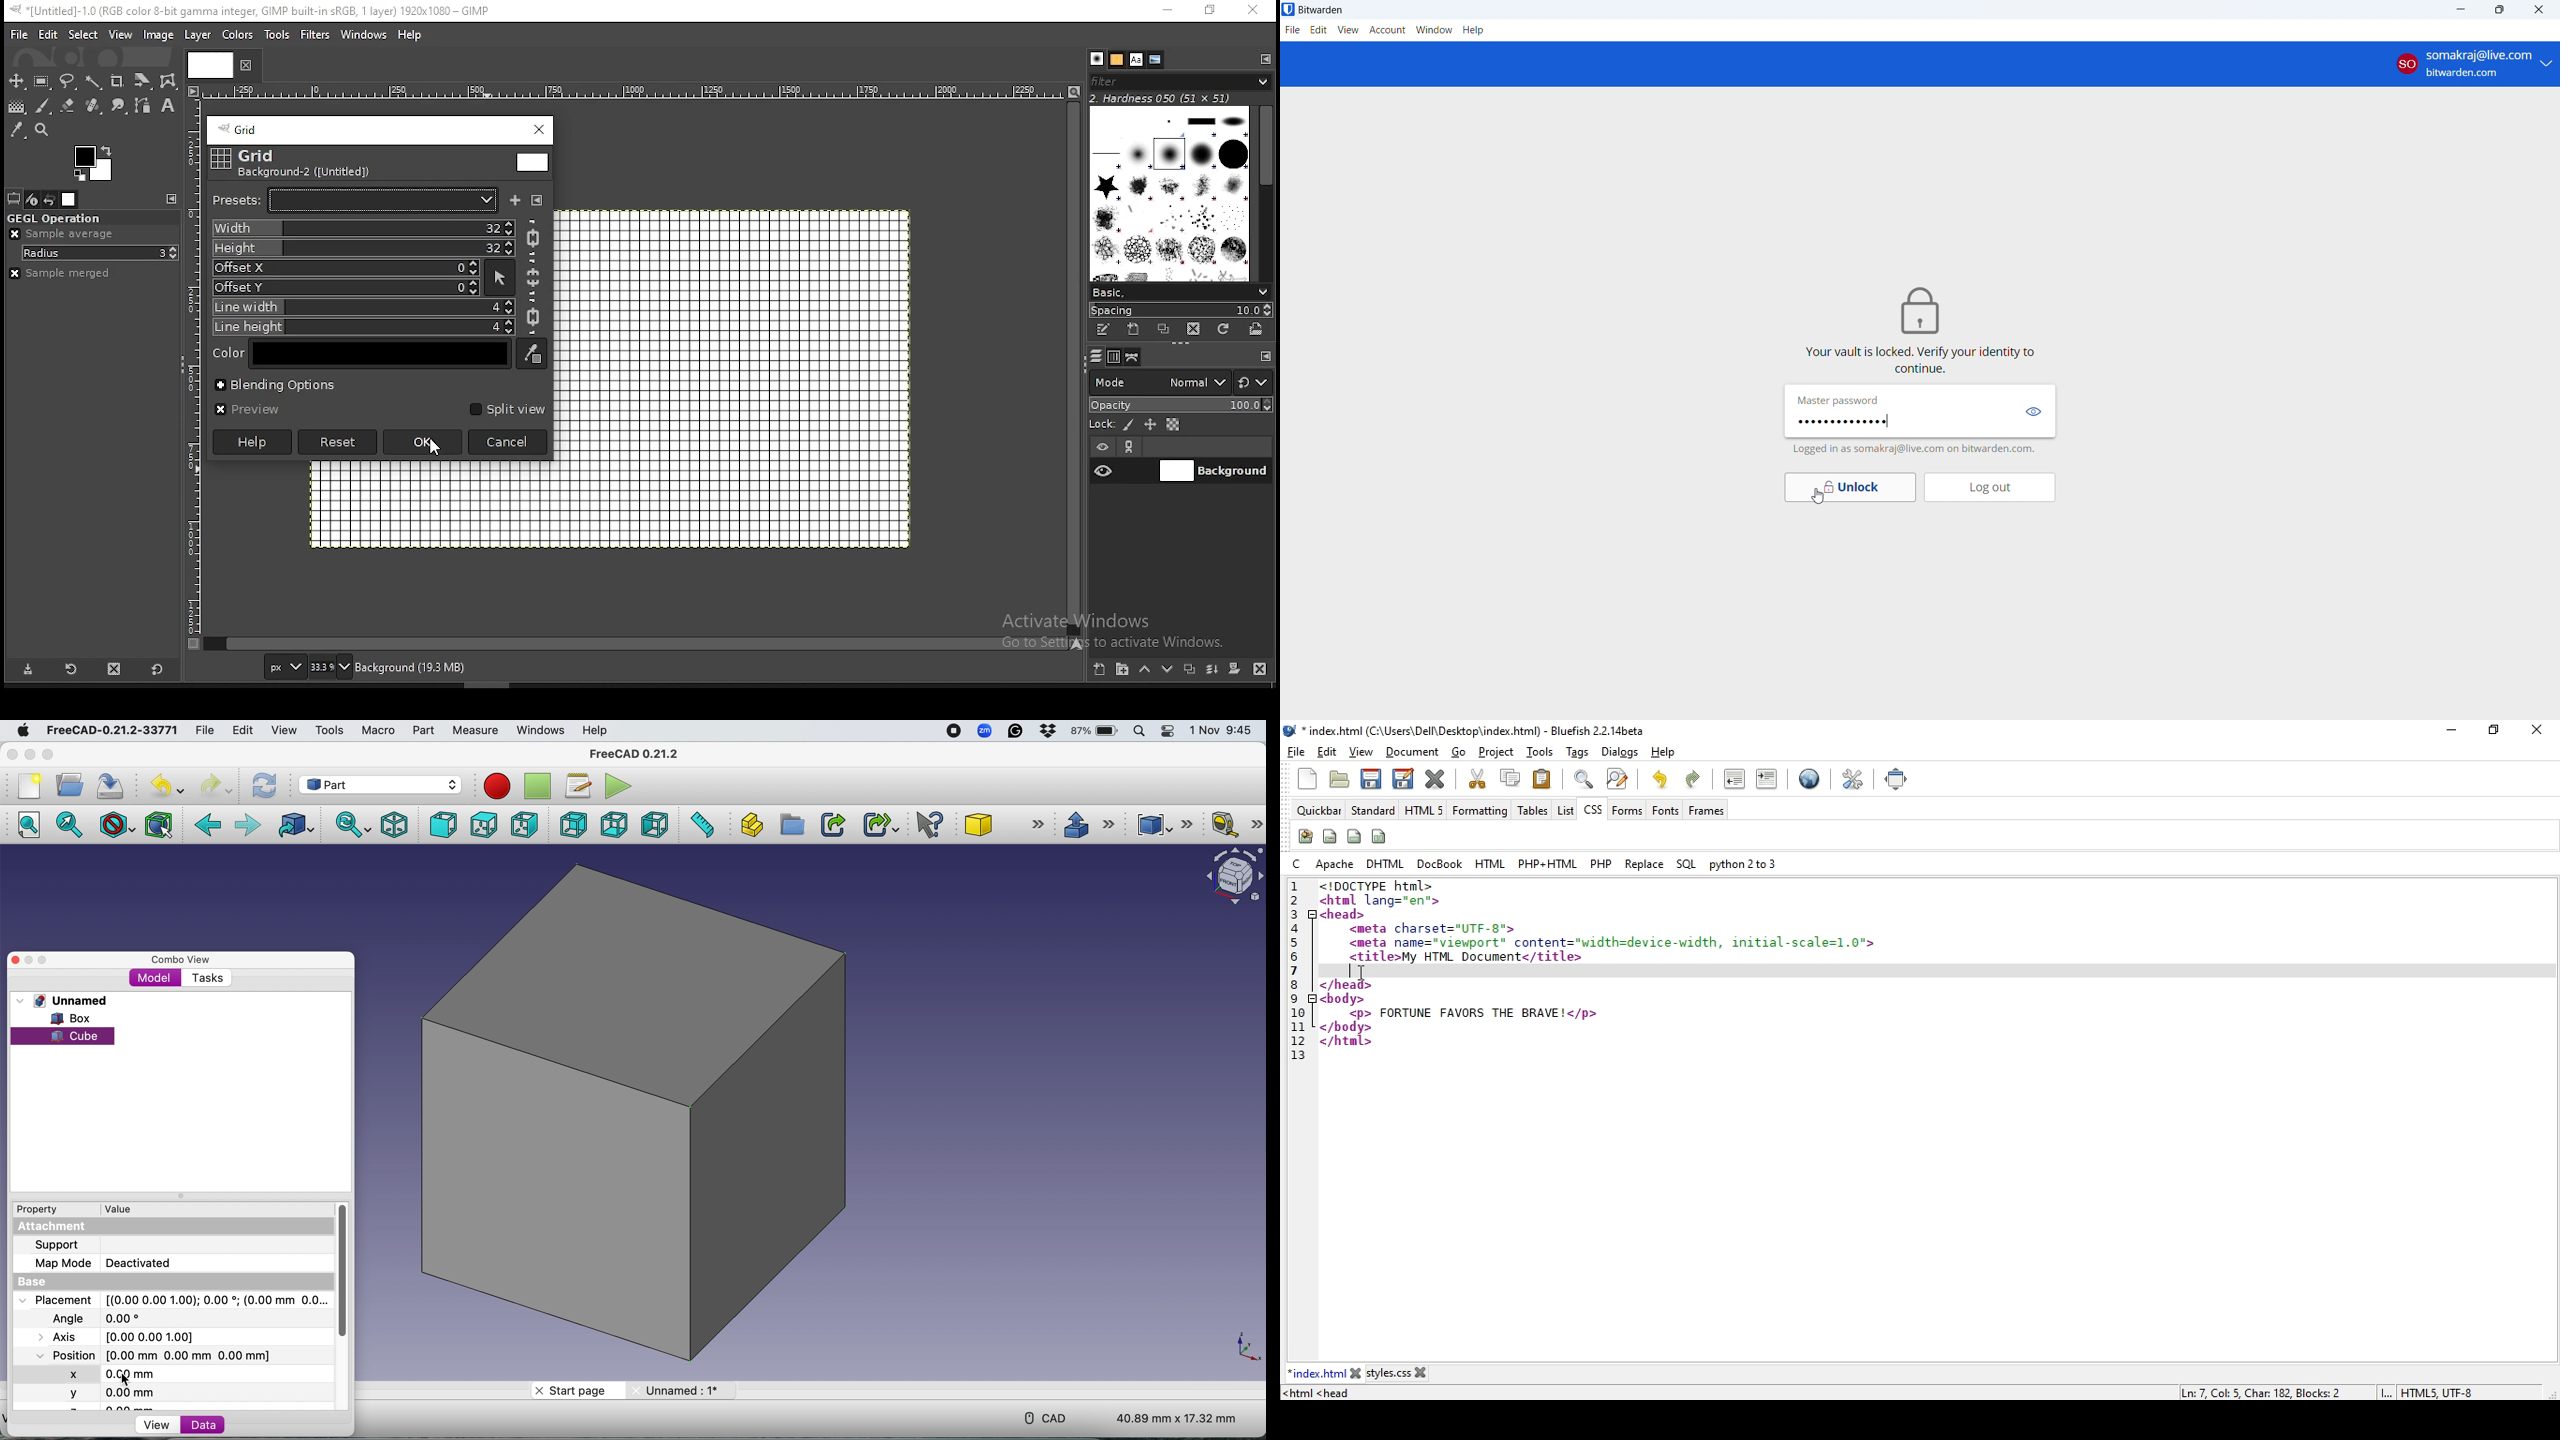 This screenshot has height=1456, width=2576. I want to click on brushes, so click(1097, 58).